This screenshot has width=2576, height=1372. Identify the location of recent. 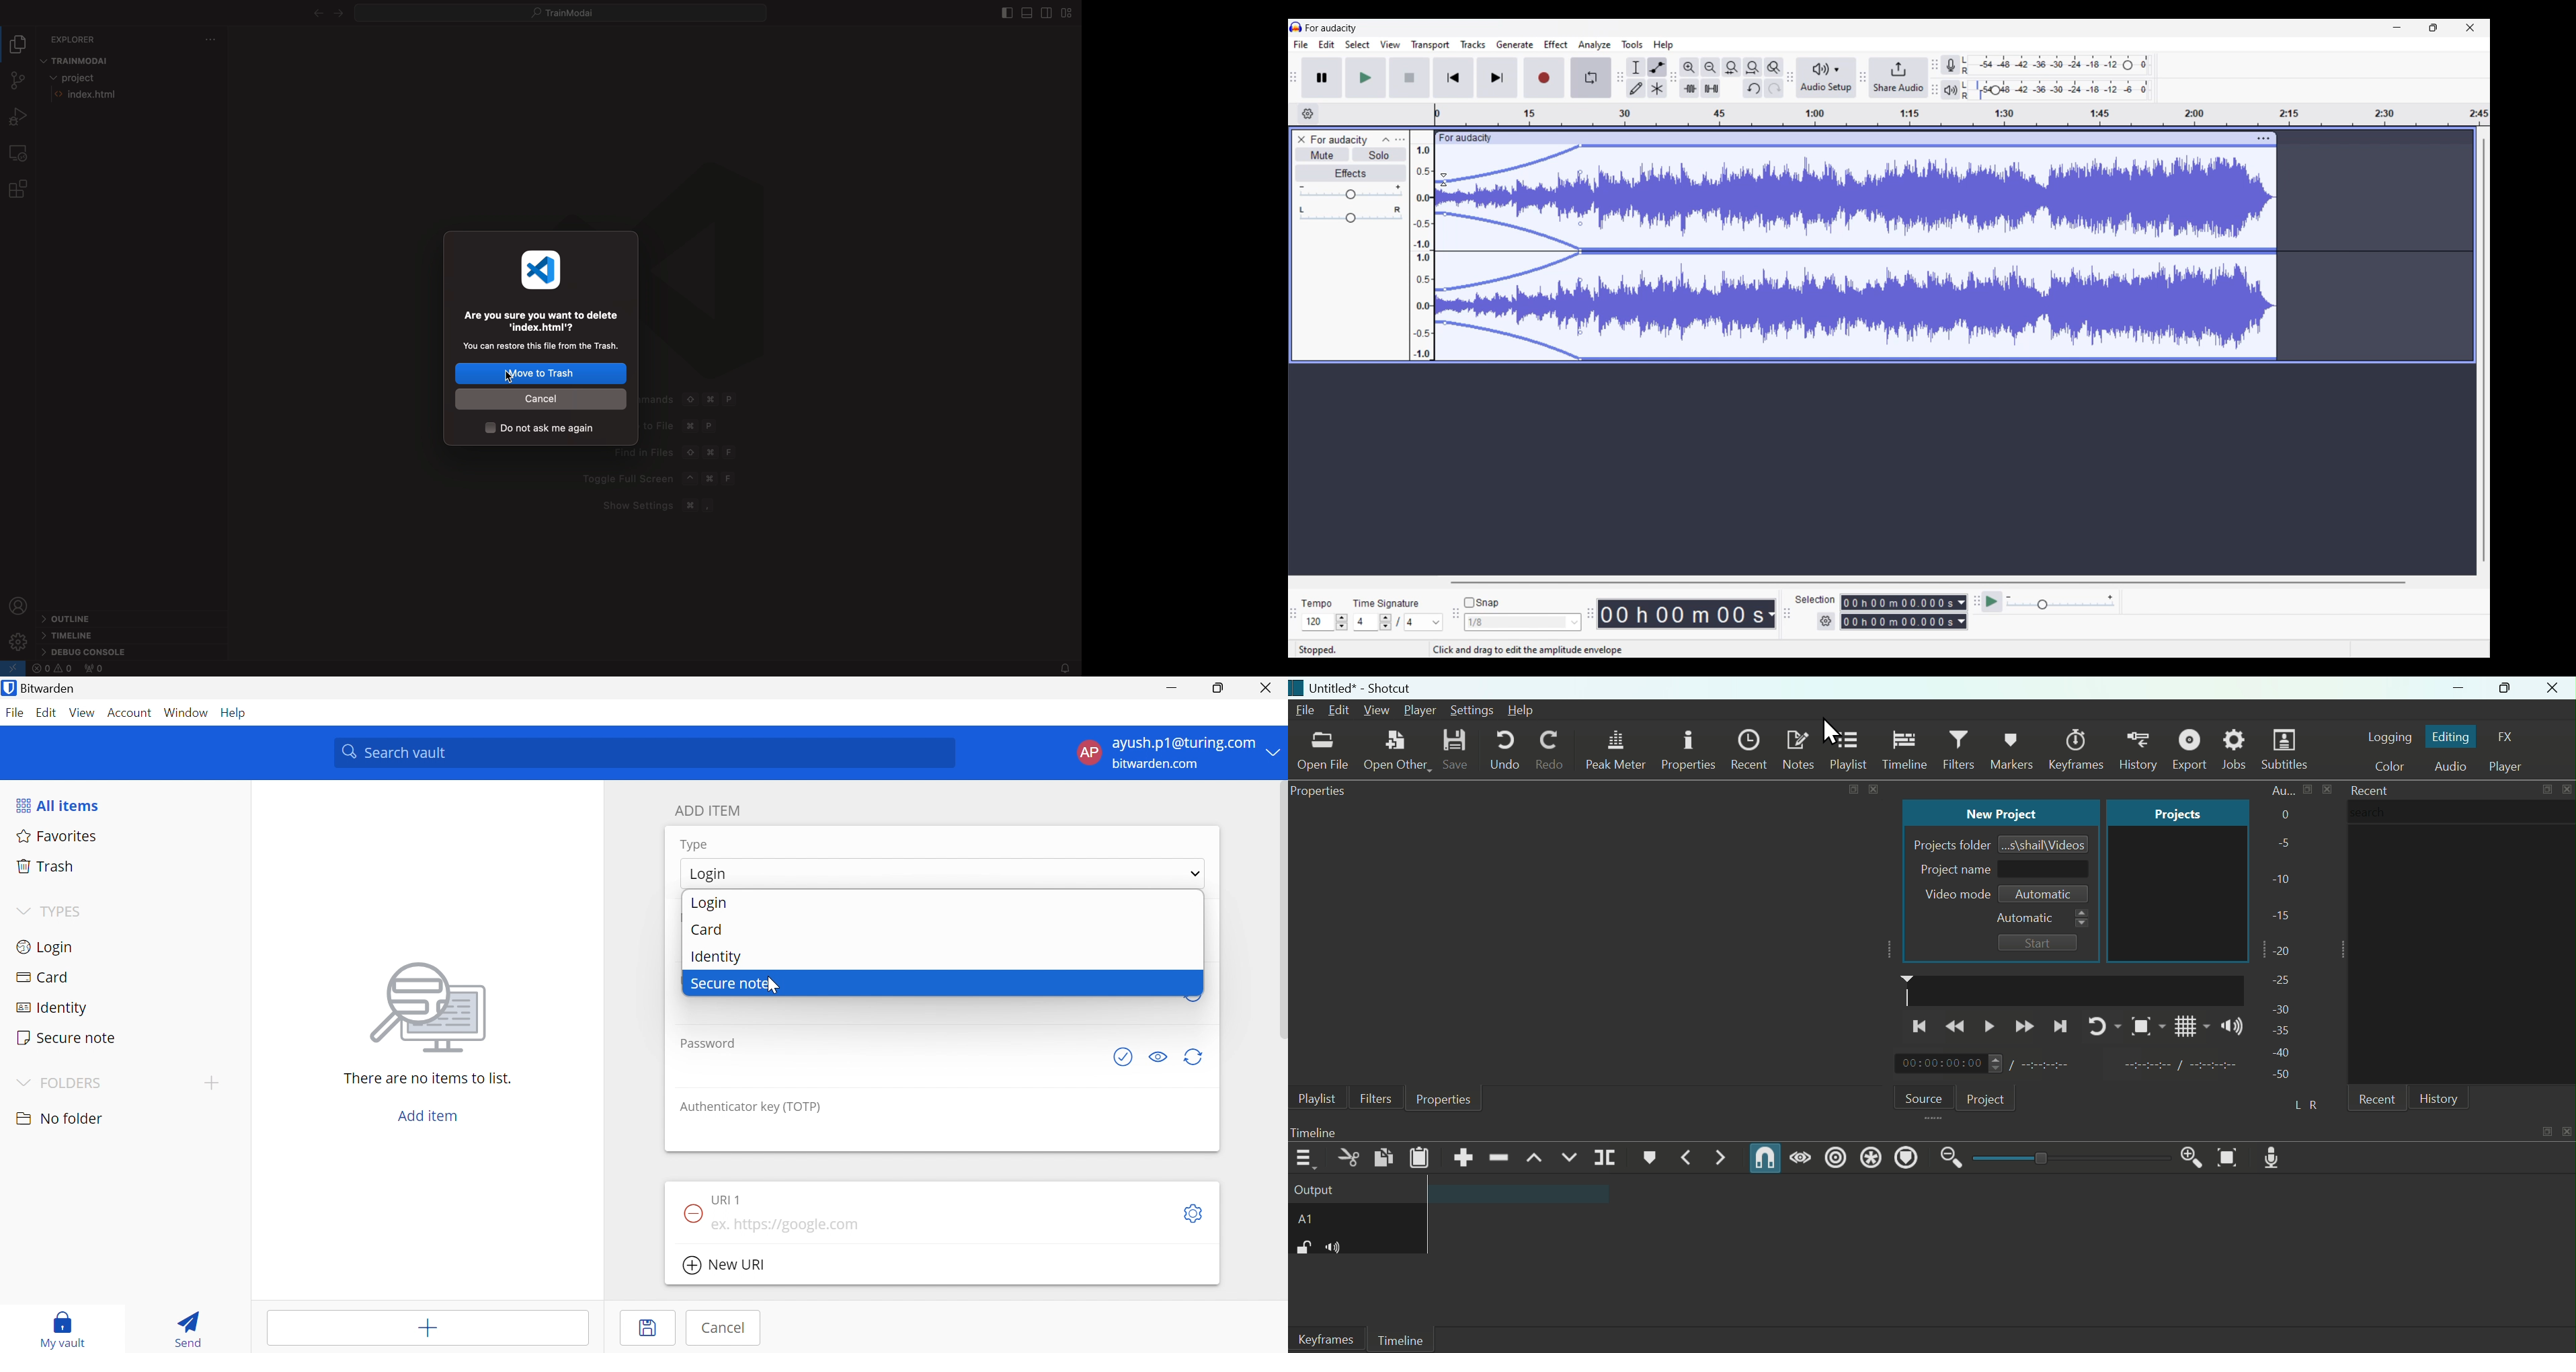
(2376, 1098).